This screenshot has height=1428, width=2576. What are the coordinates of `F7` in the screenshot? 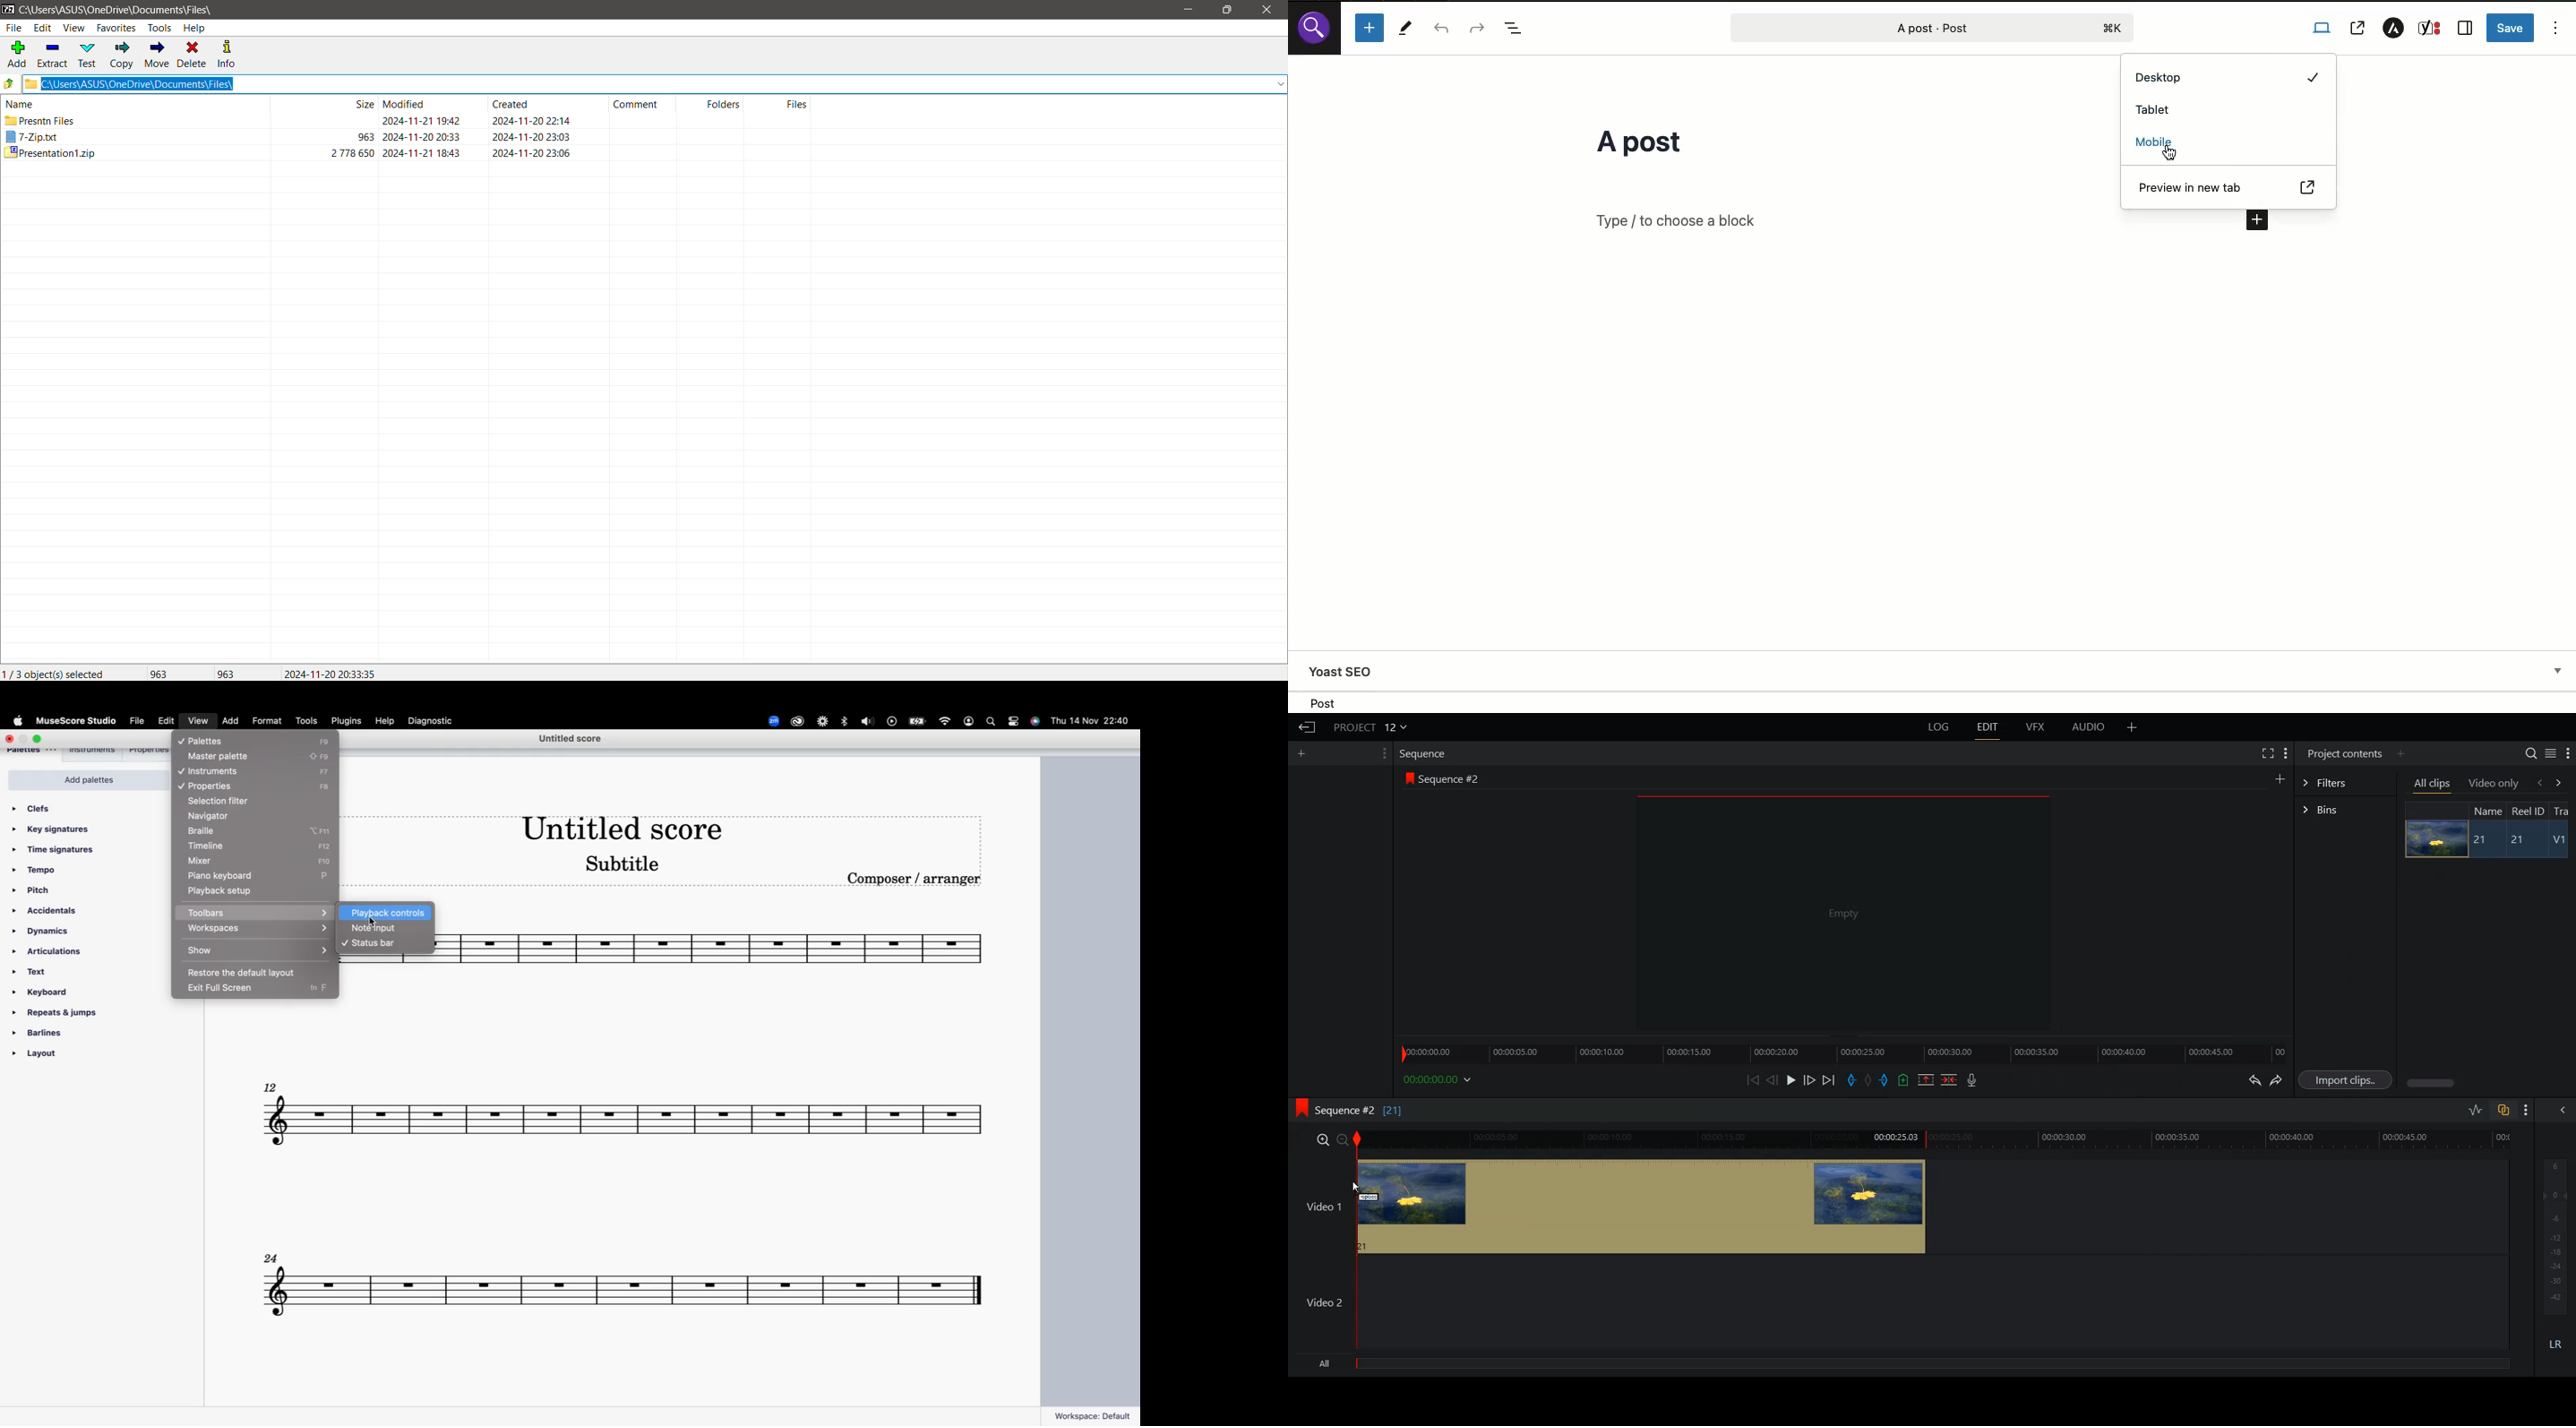 It's located at (329, 770).